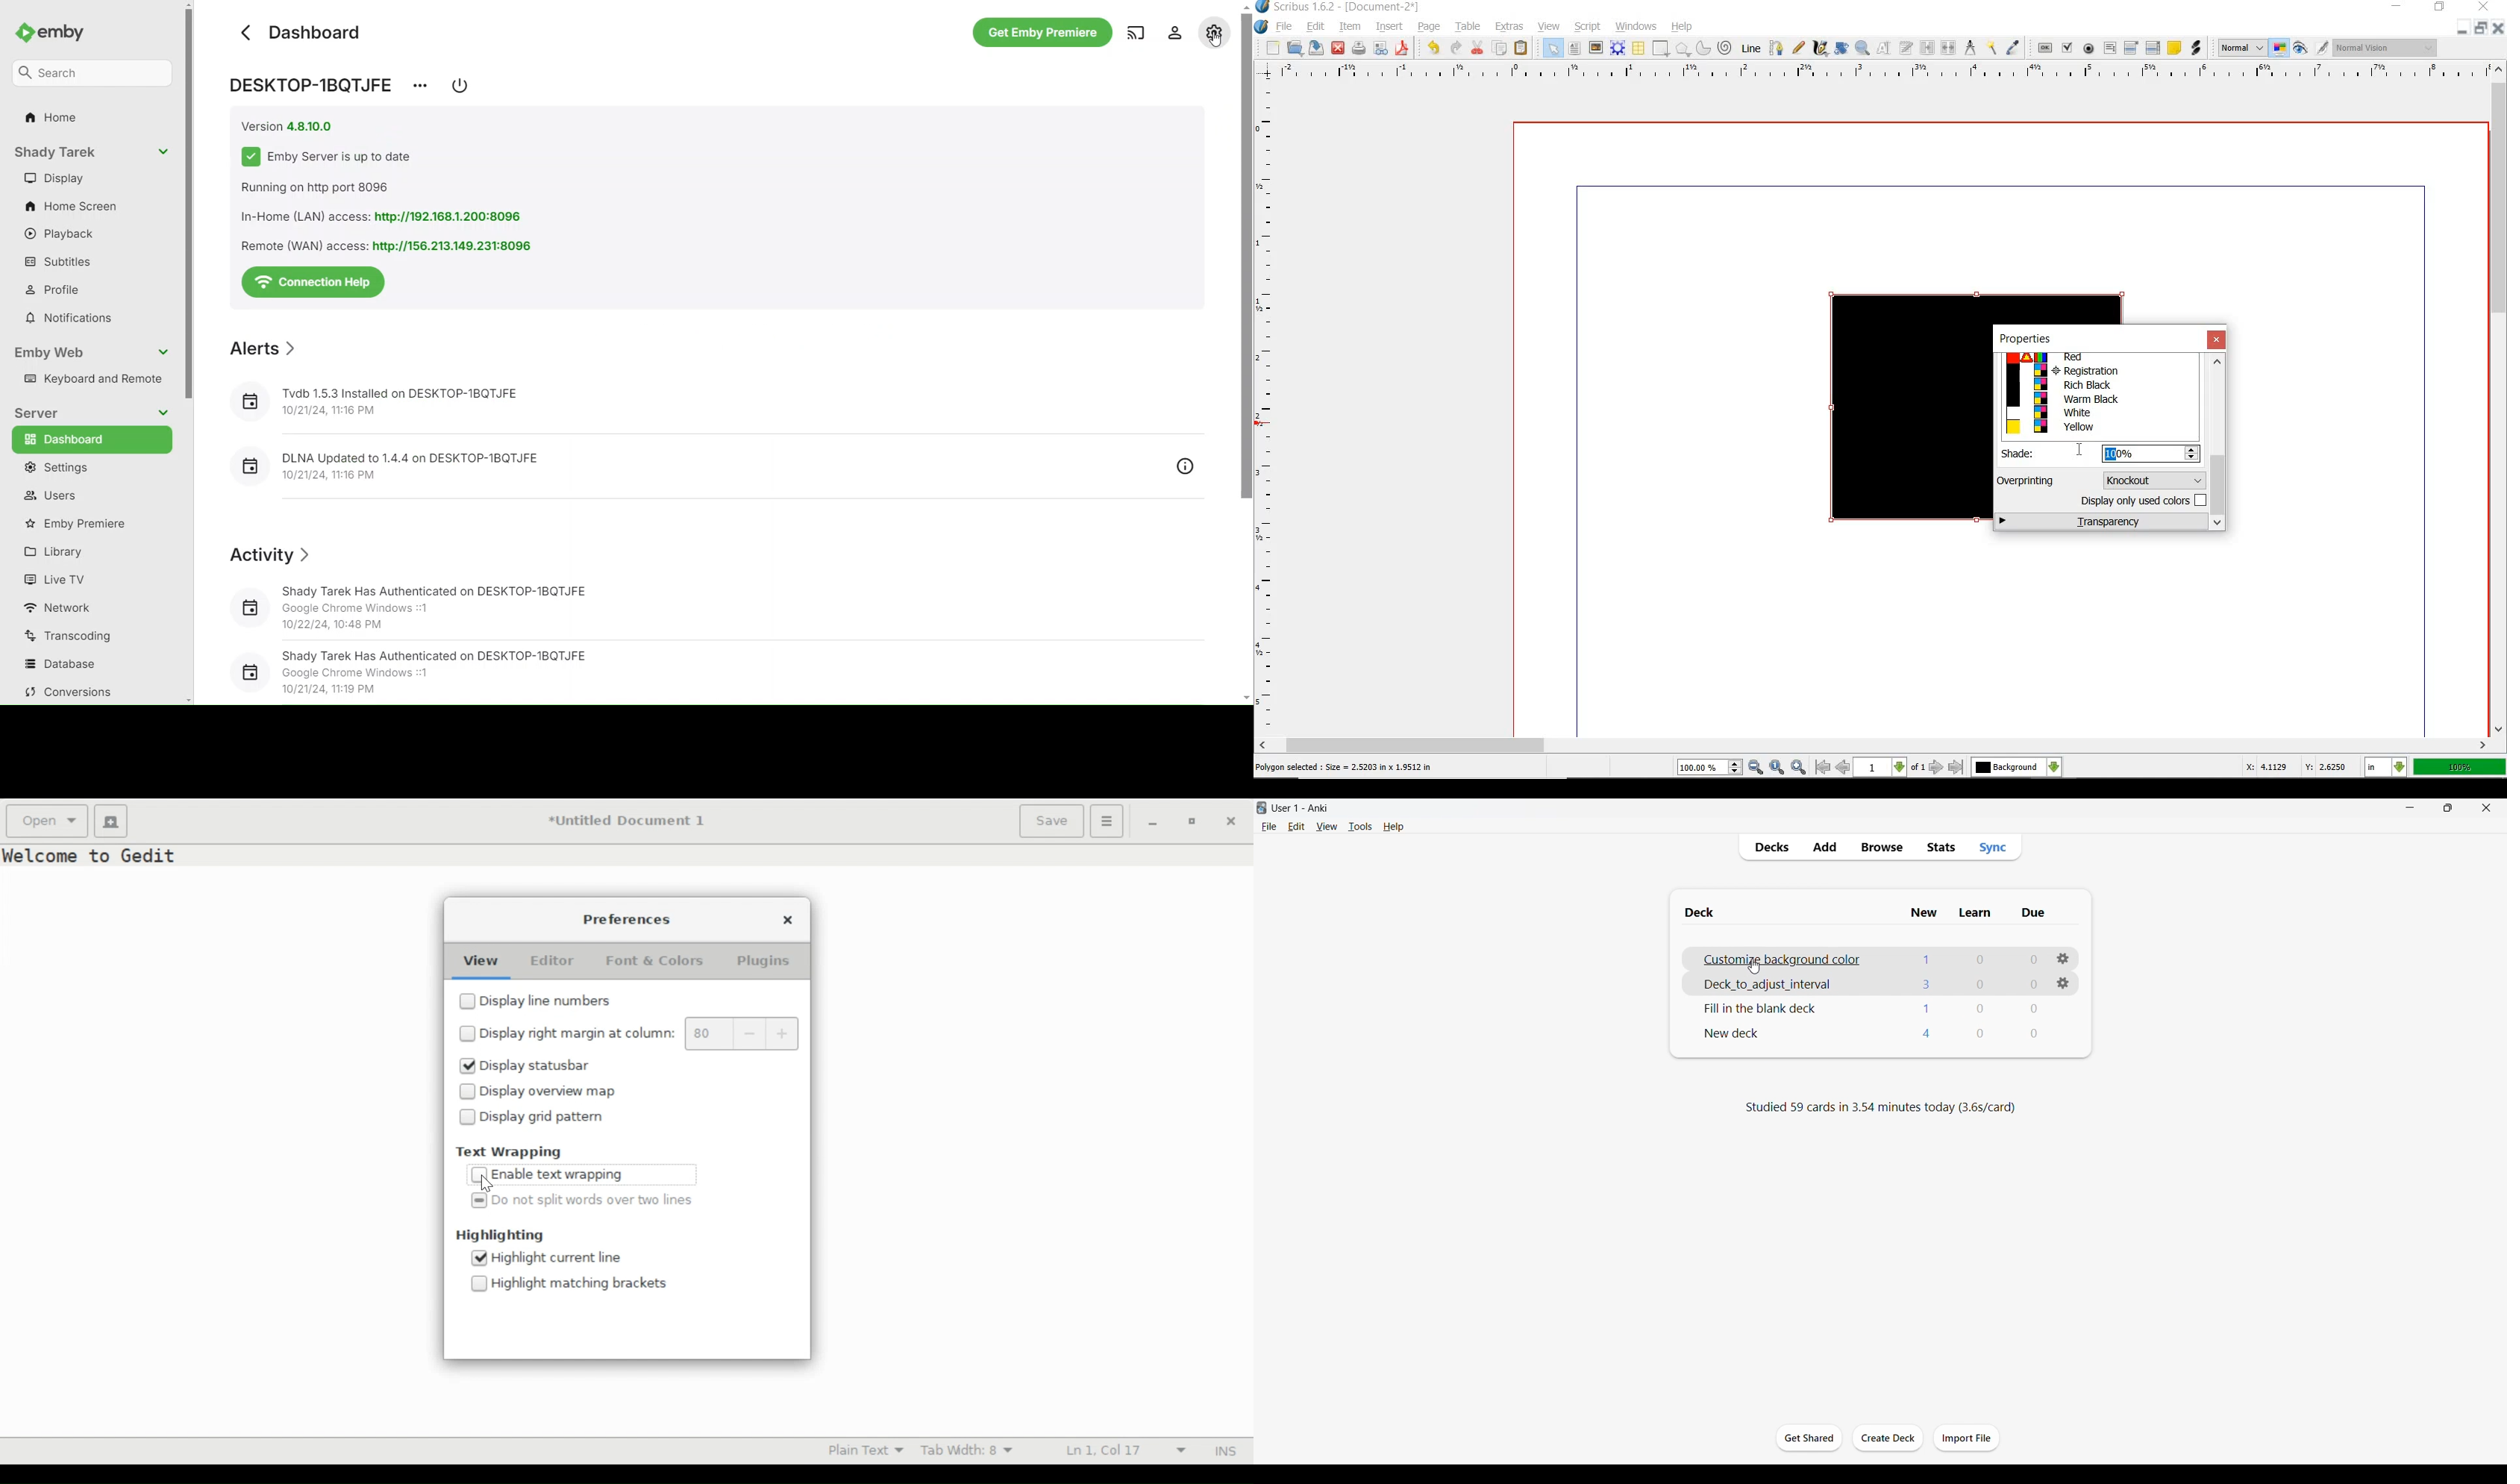 Image resolution: width=2520 pixels, height=1484 pixels. What do you see at coordinates (479, 1285) in the screenshot?
I see `checkbox` at bounding box center [479, 1285].